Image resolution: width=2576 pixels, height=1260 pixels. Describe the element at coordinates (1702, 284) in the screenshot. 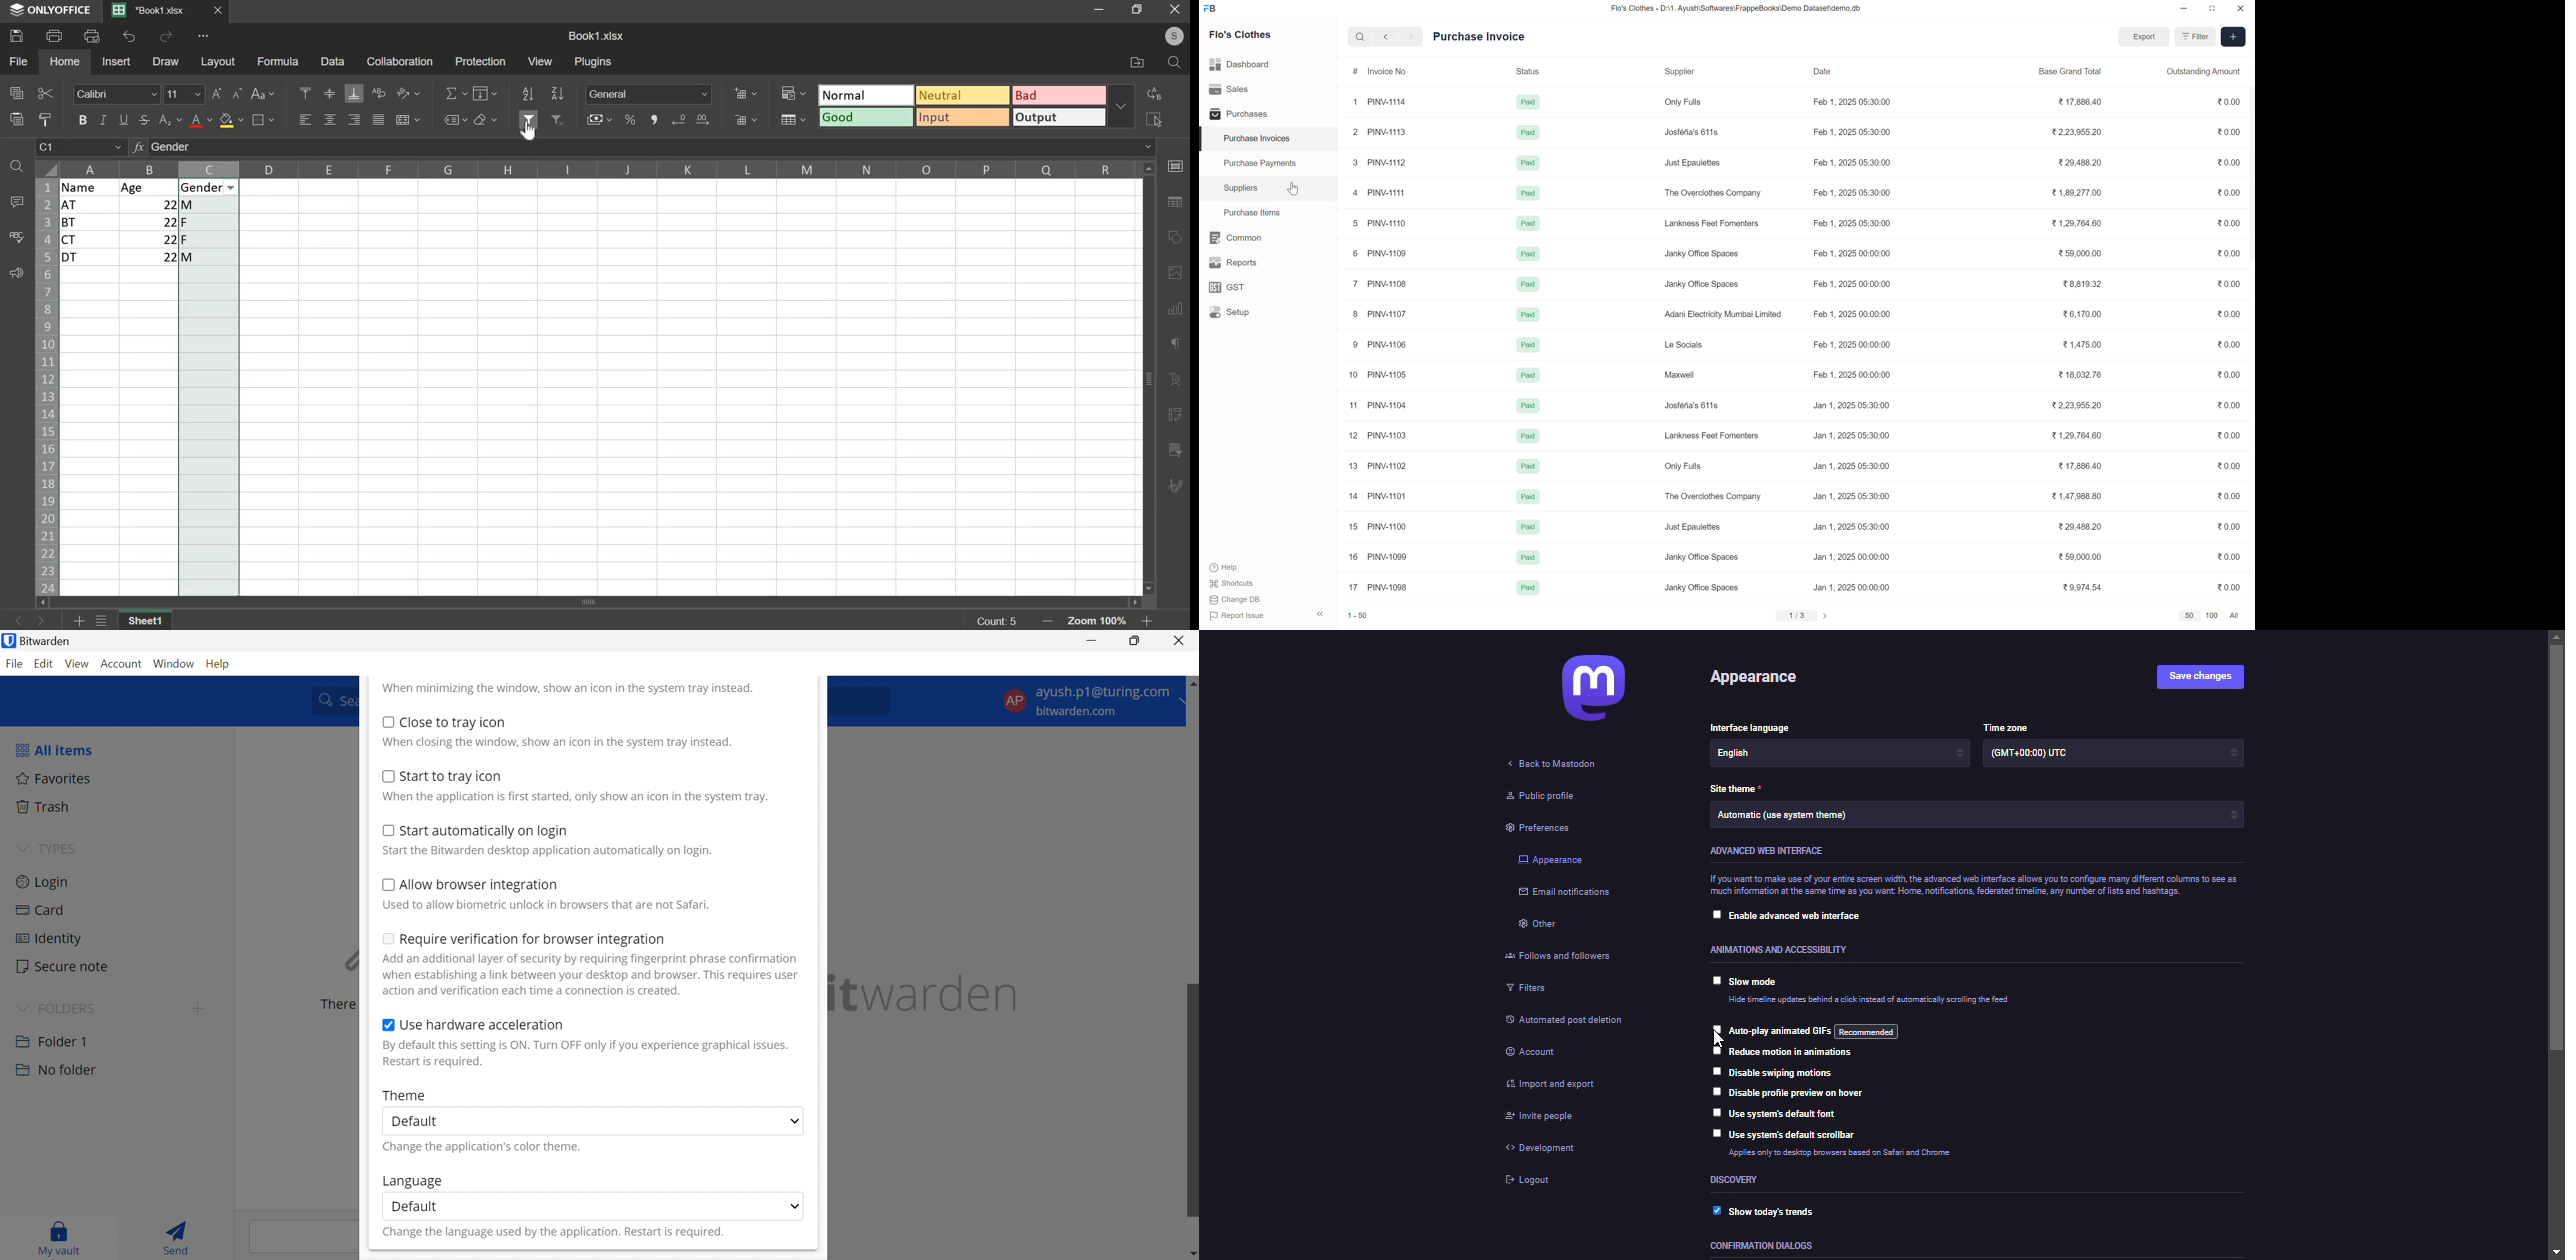

I see `Janky Office Spaces` at that location.